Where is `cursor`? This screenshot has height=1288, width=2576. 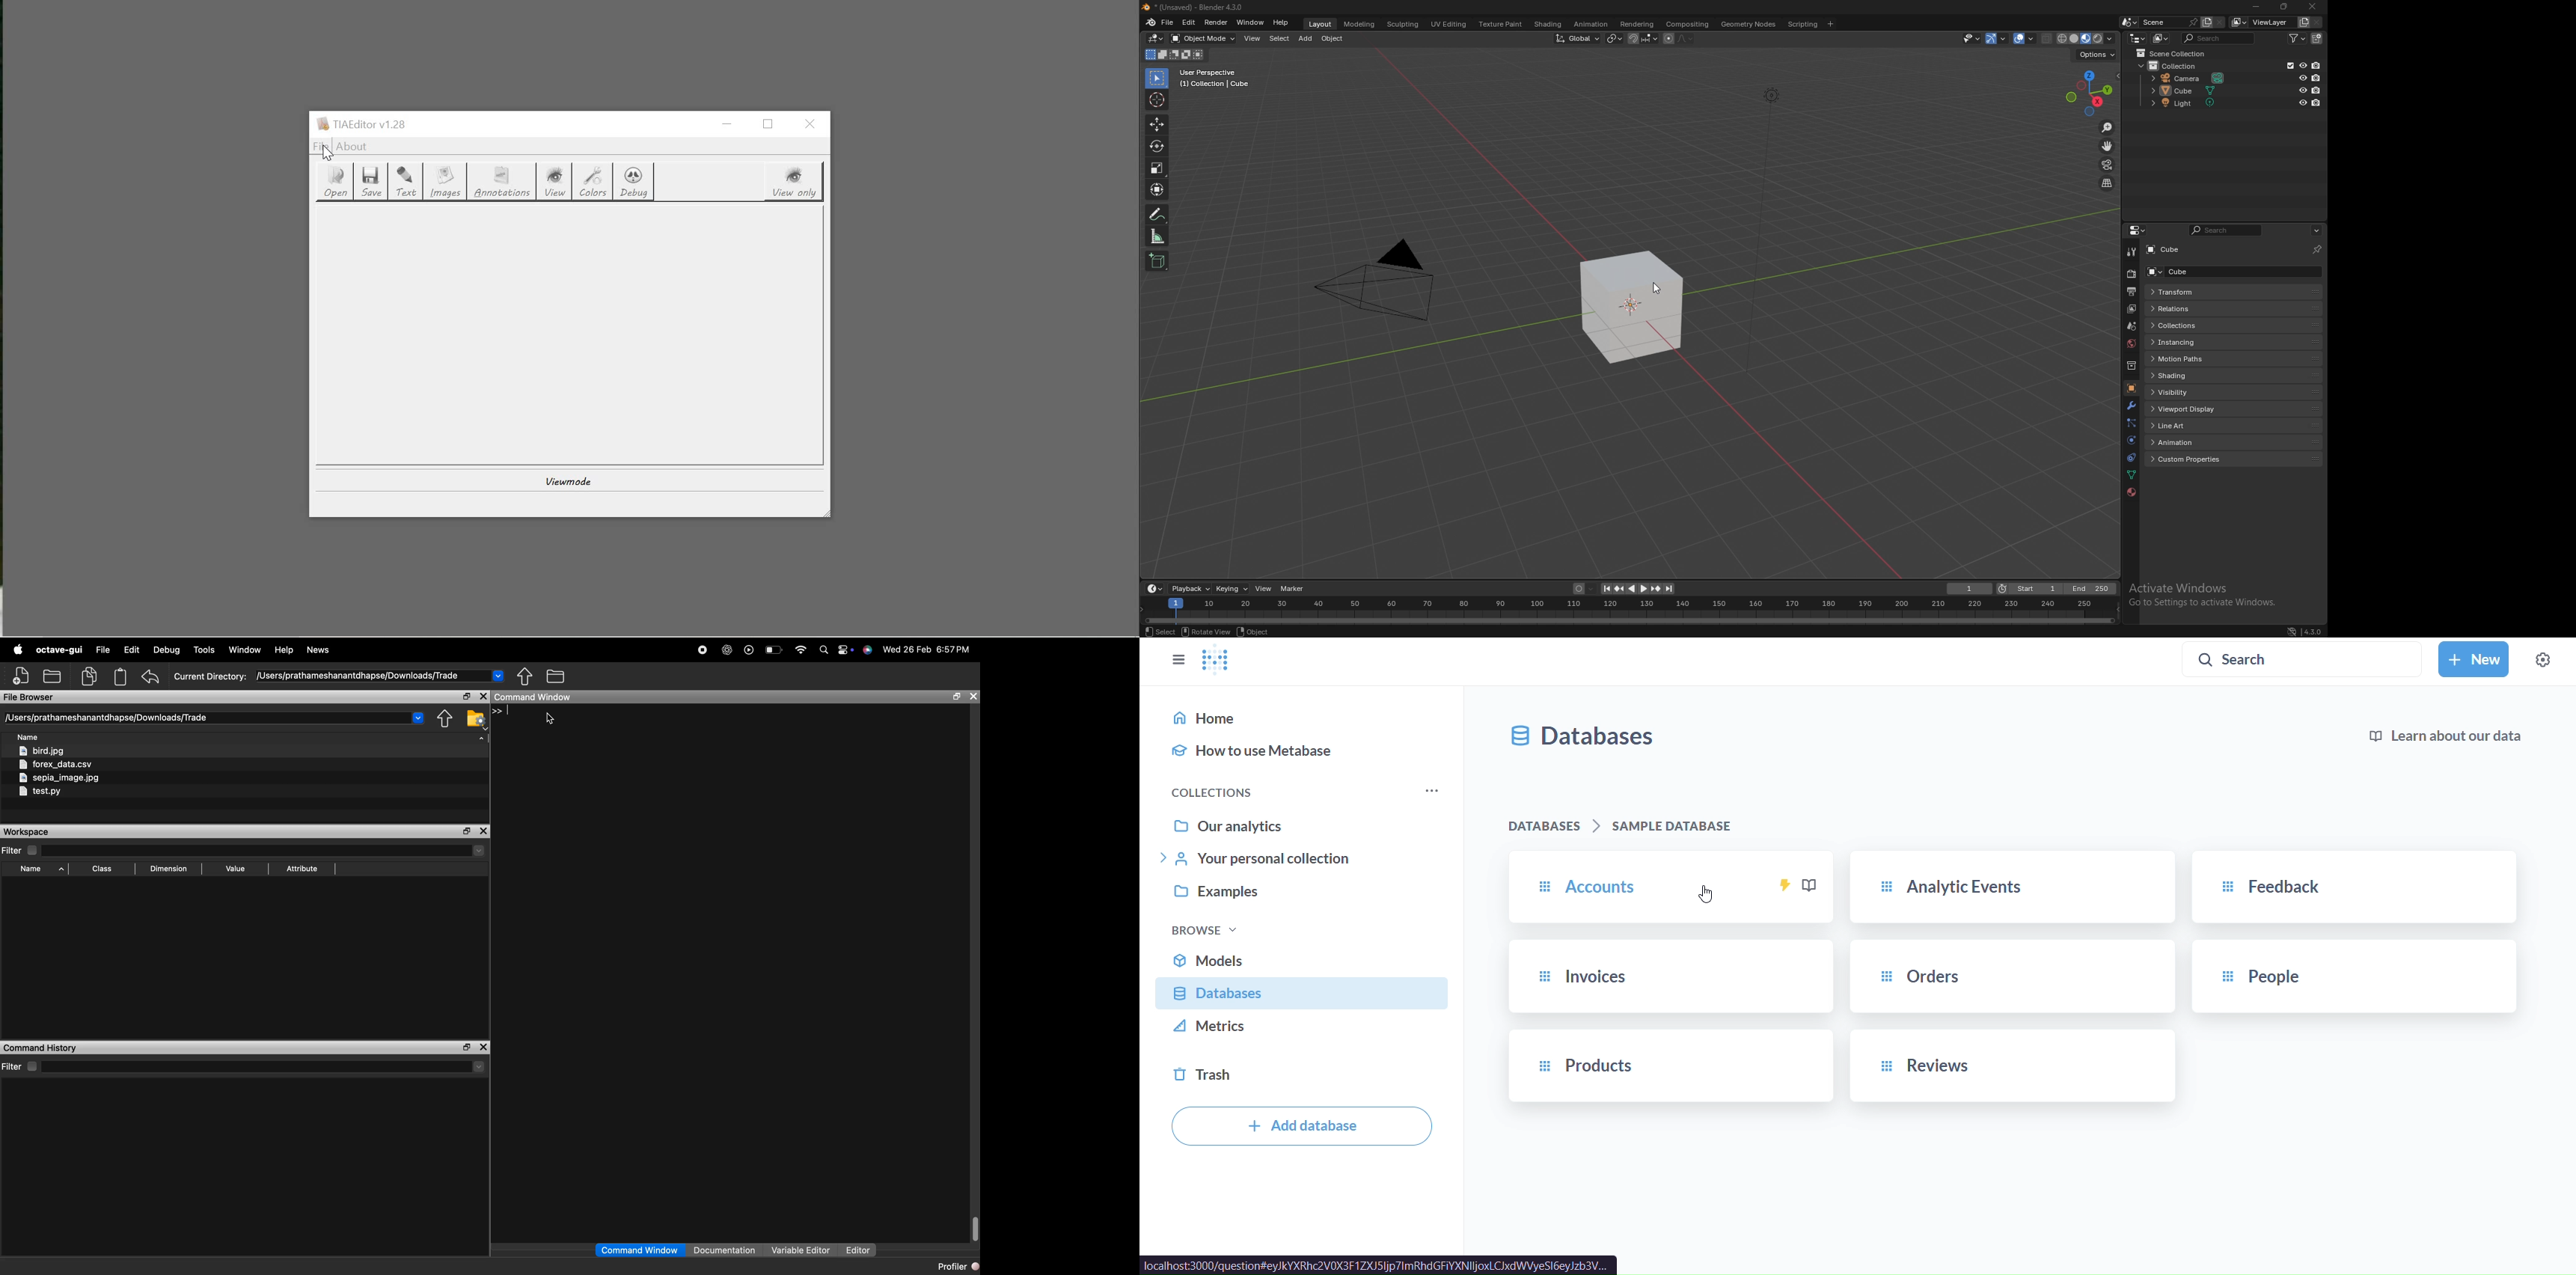 cursor is located at coordinates (1710, 893).